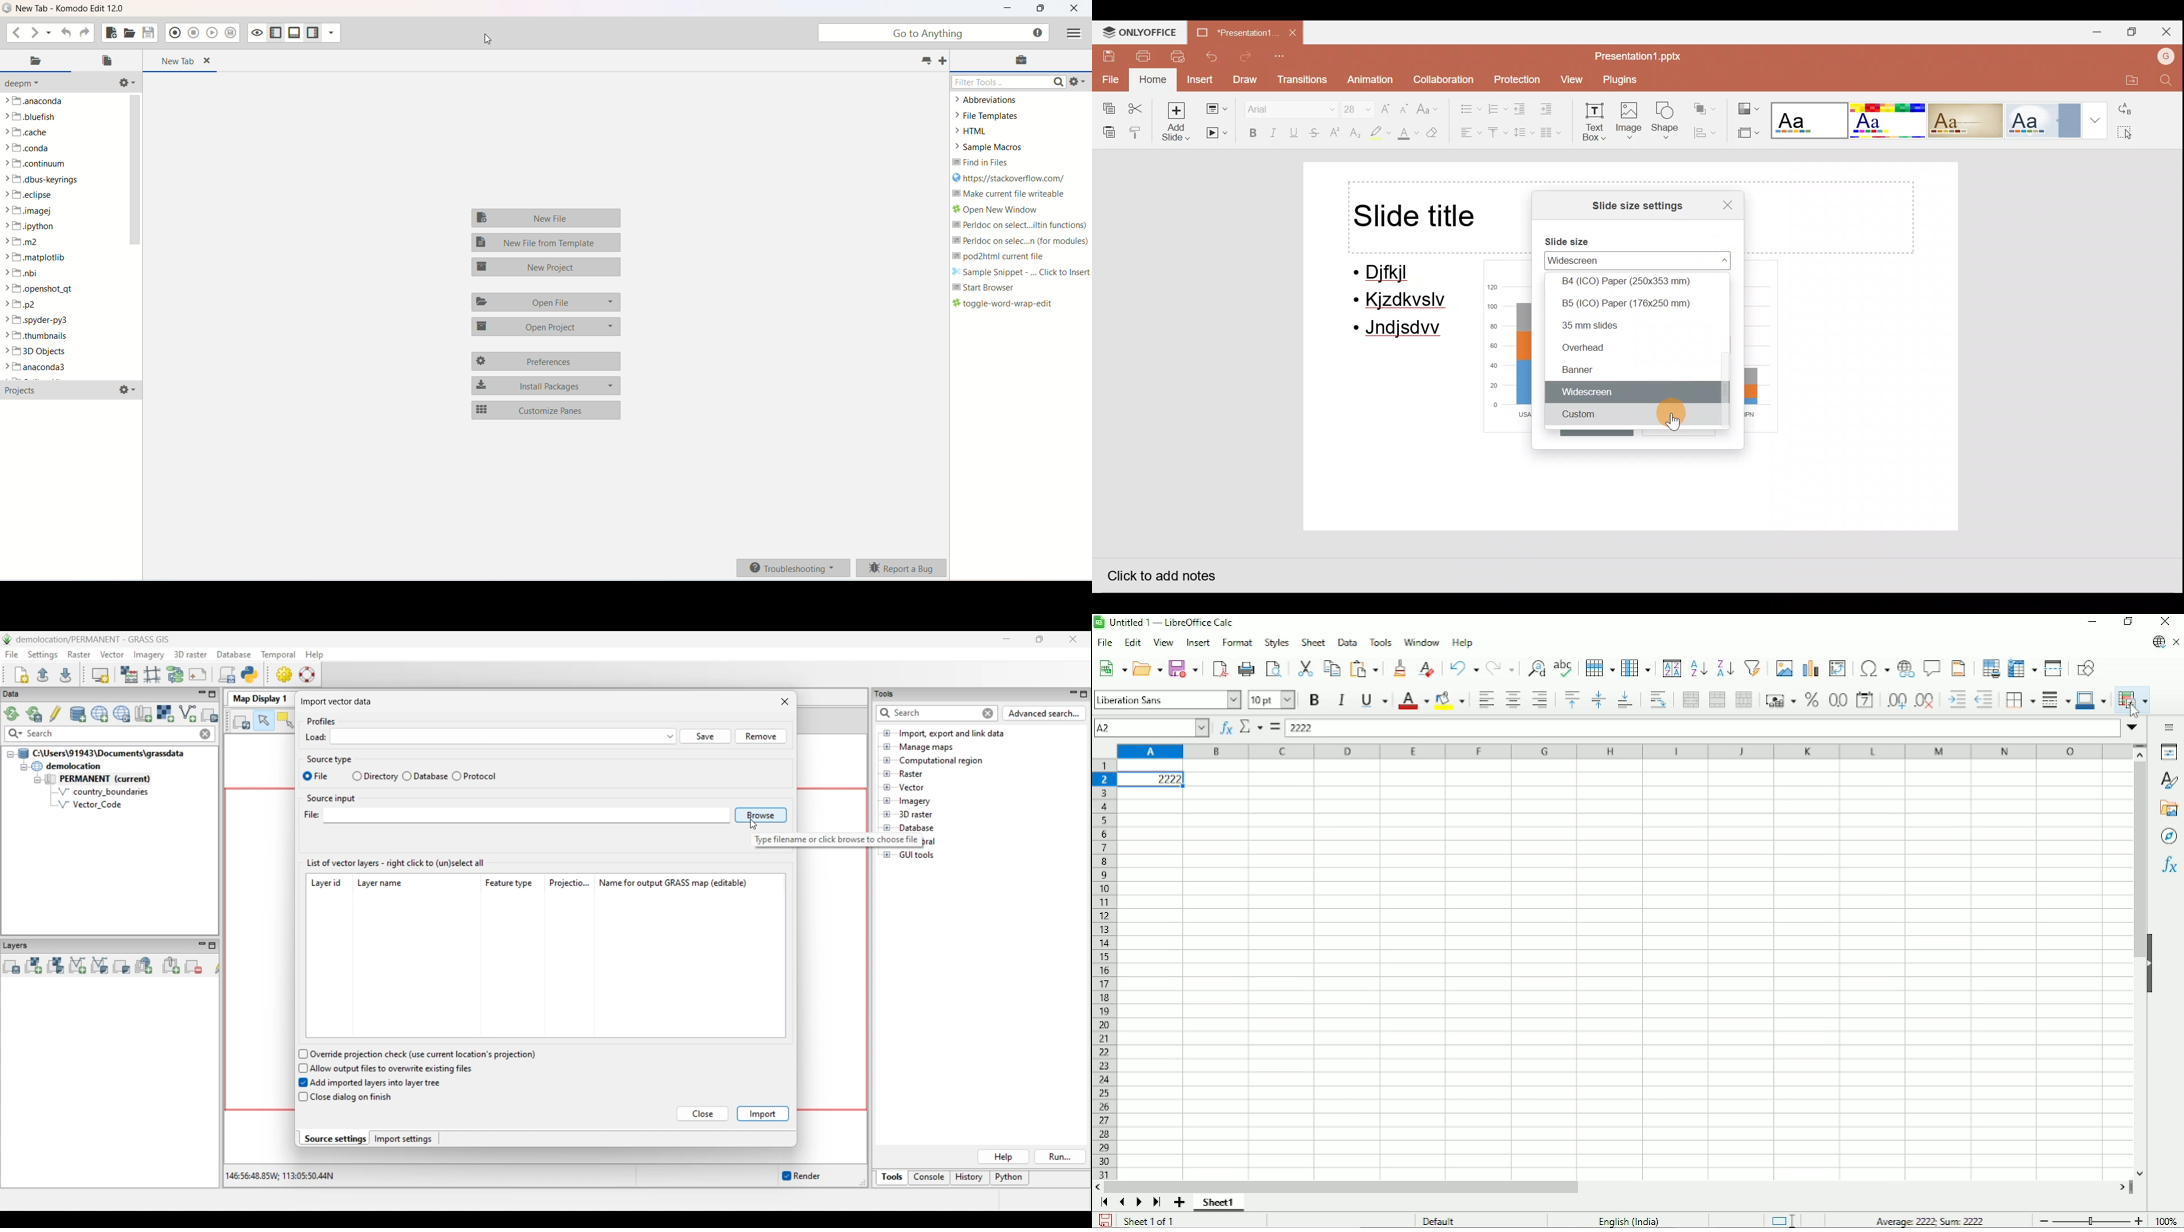  Describe the element at coordinates (1335, 134) in the screenshot. I see `Superscript` at that location.